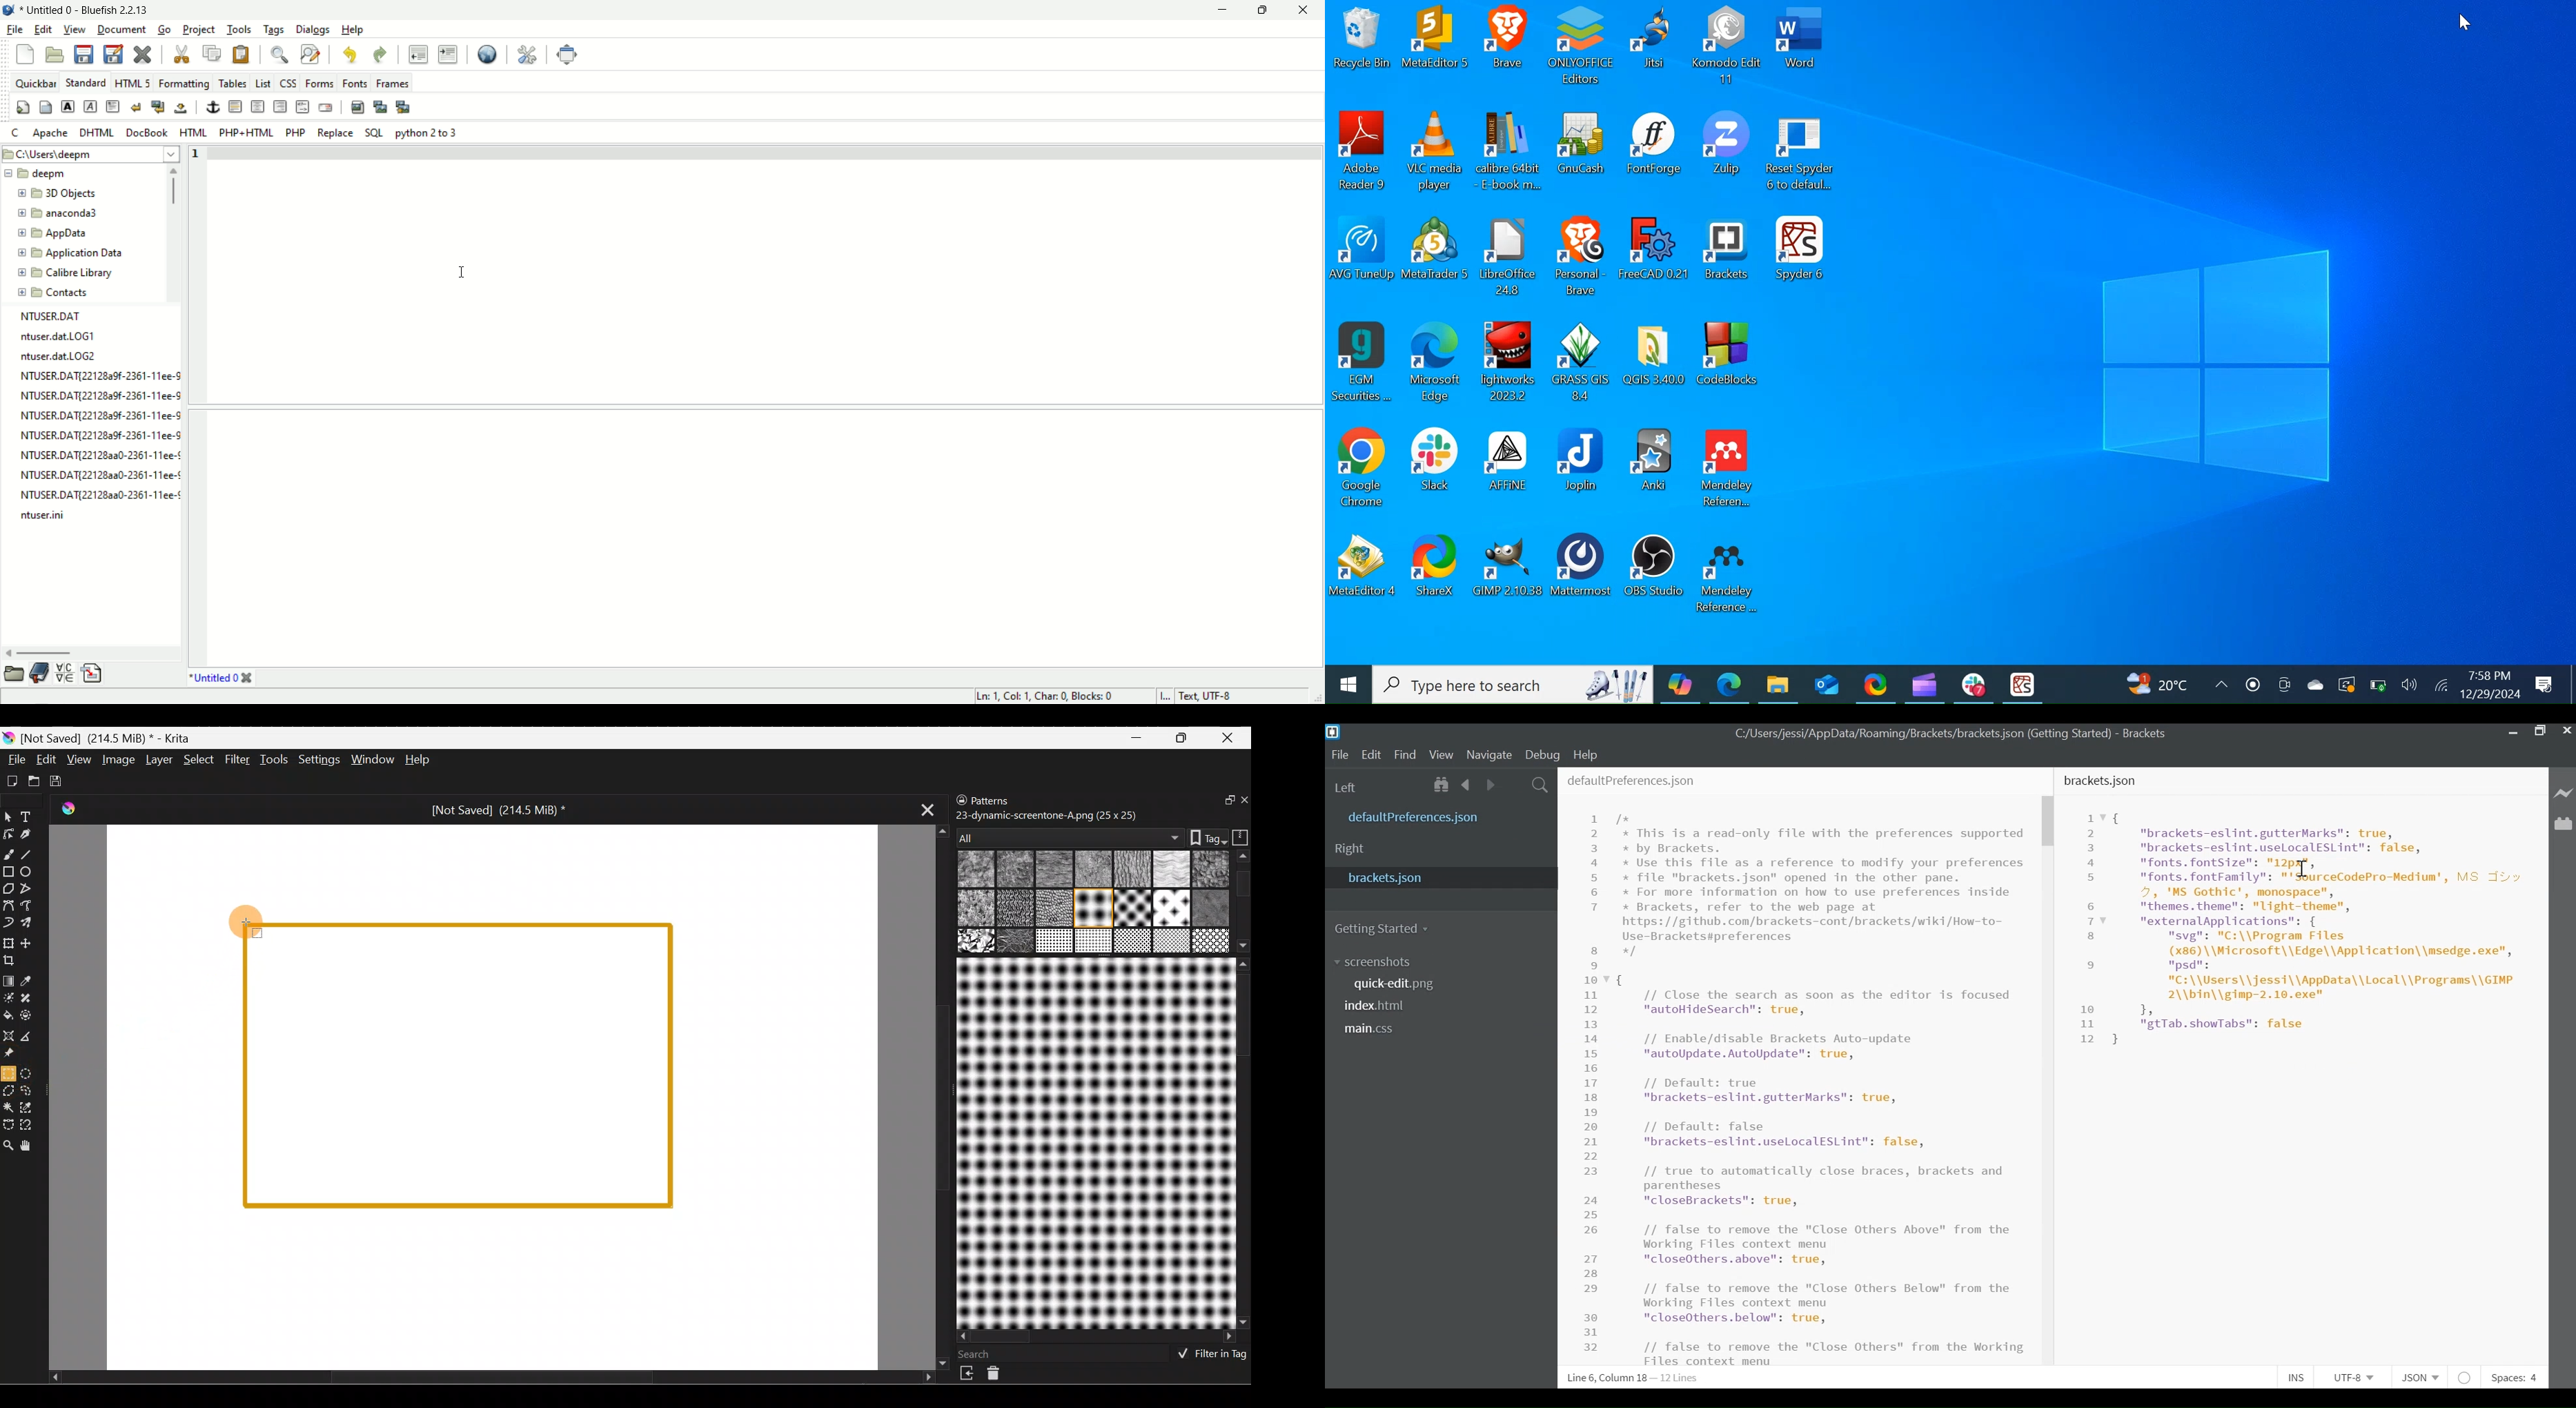  I want to click on help, so click(353, 29).